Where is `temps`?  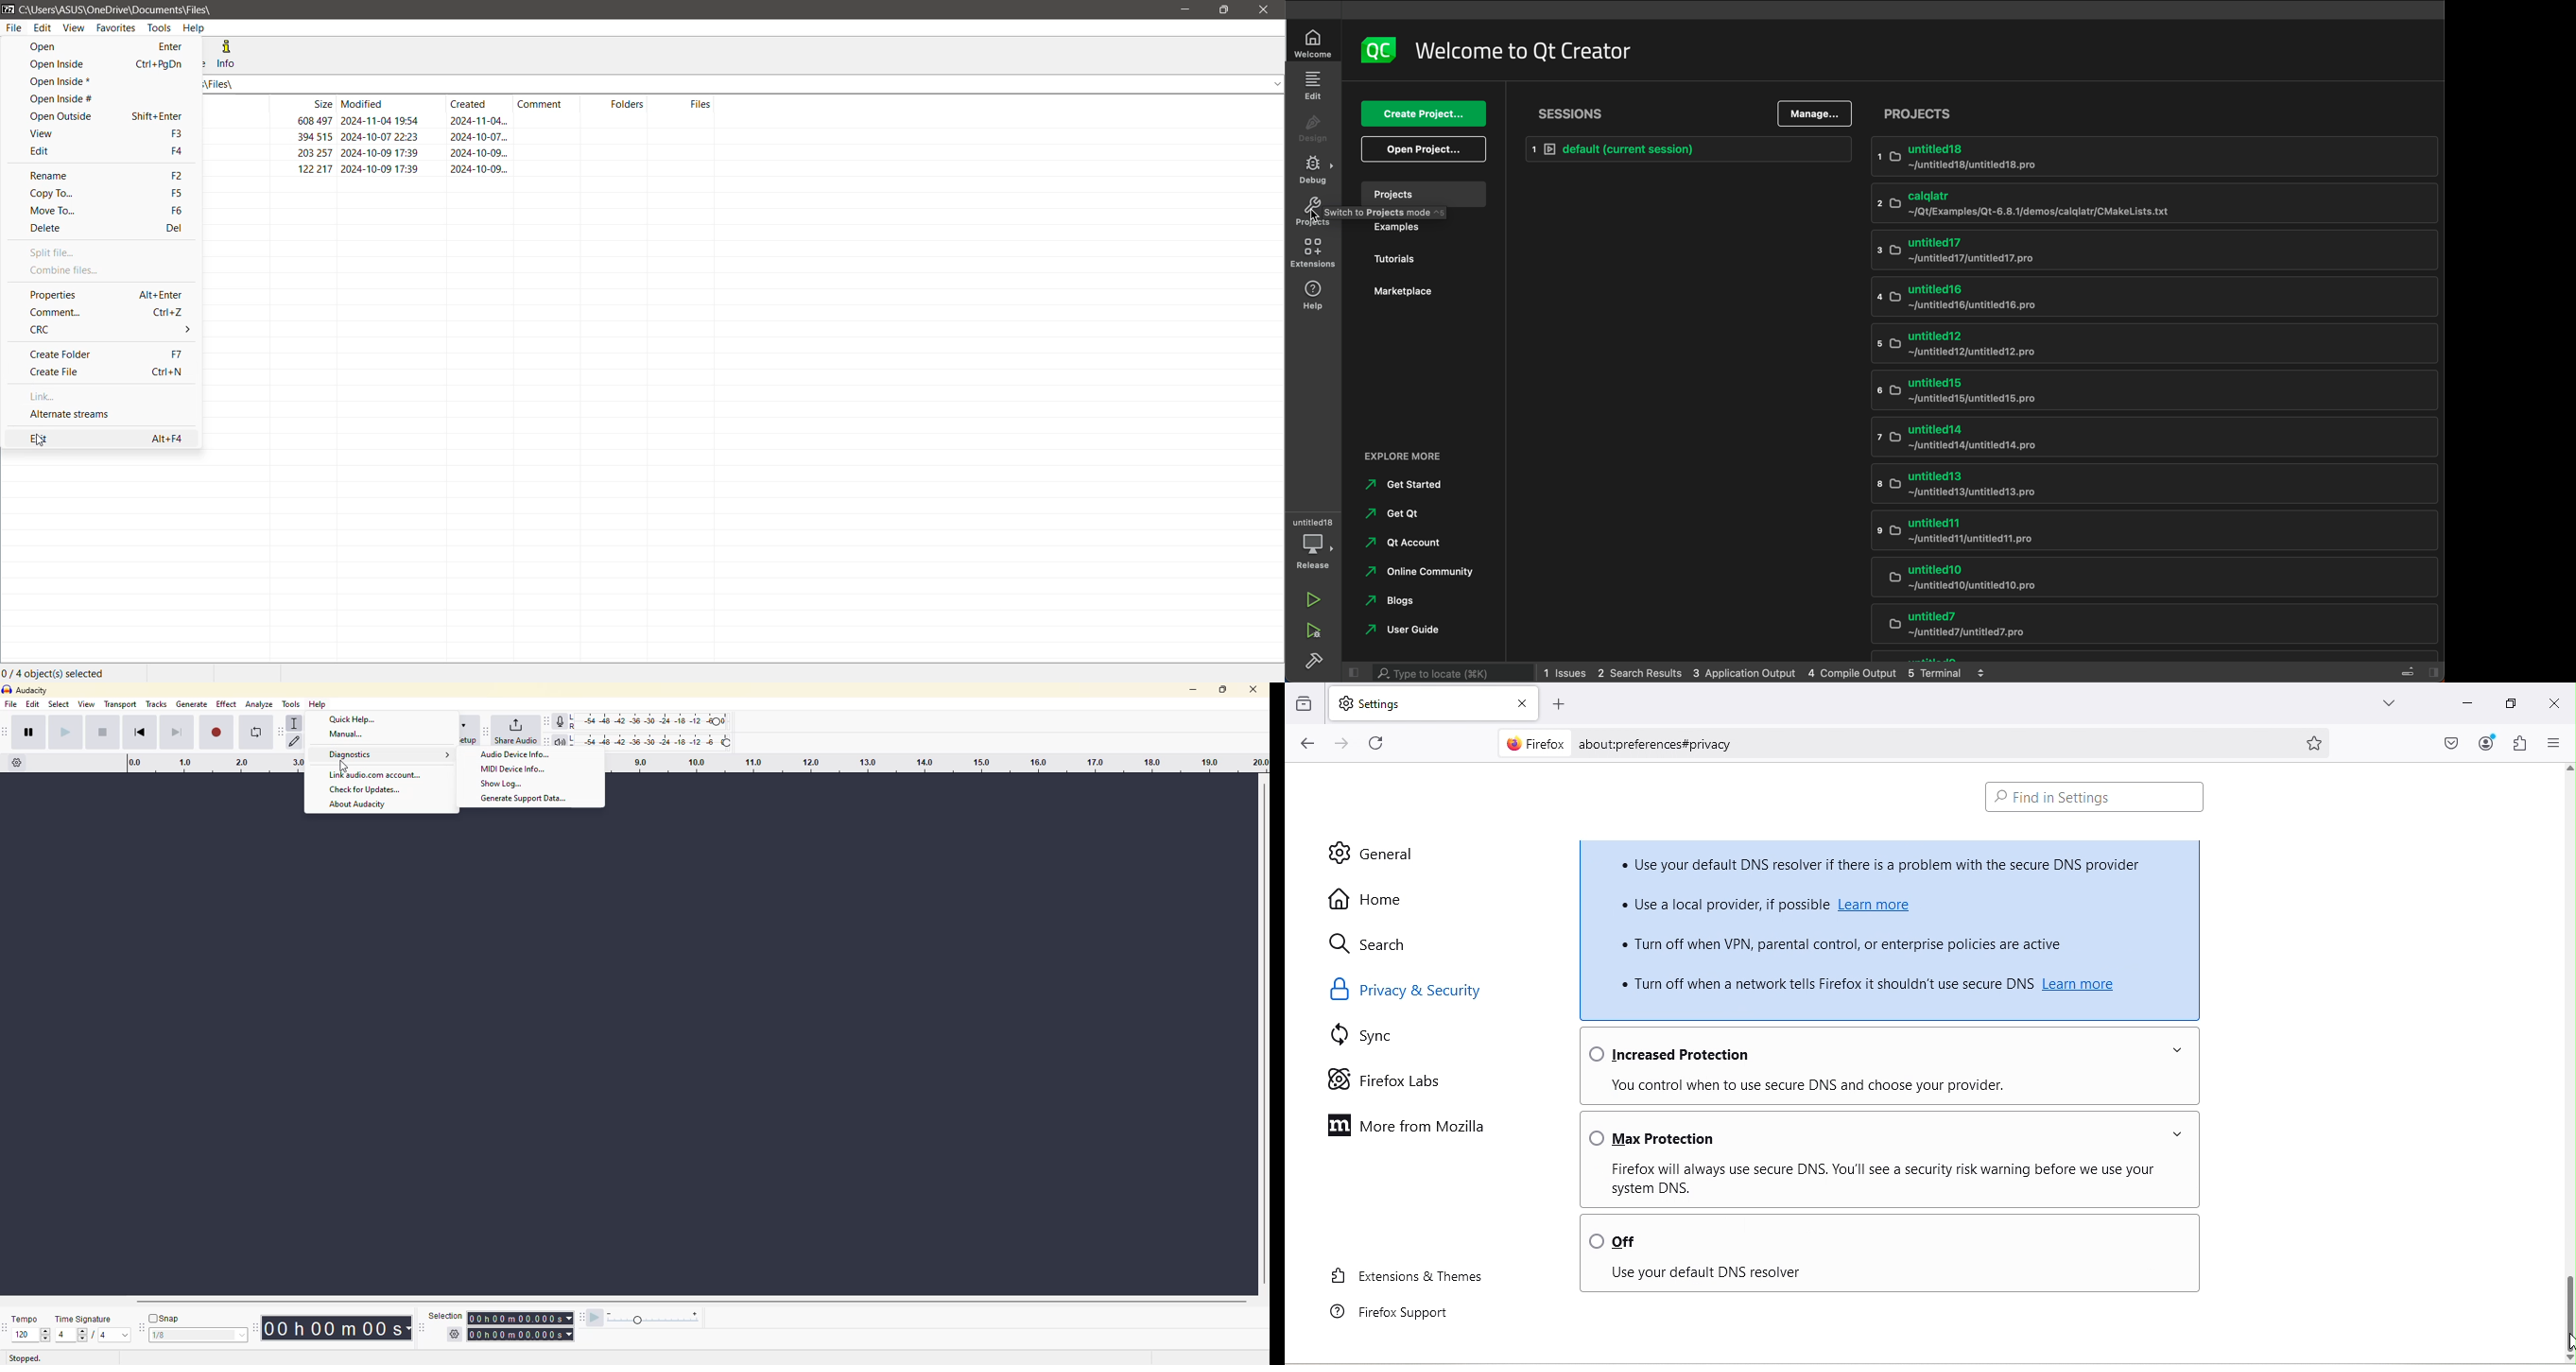
temps is located at coordinates (21, 1315).